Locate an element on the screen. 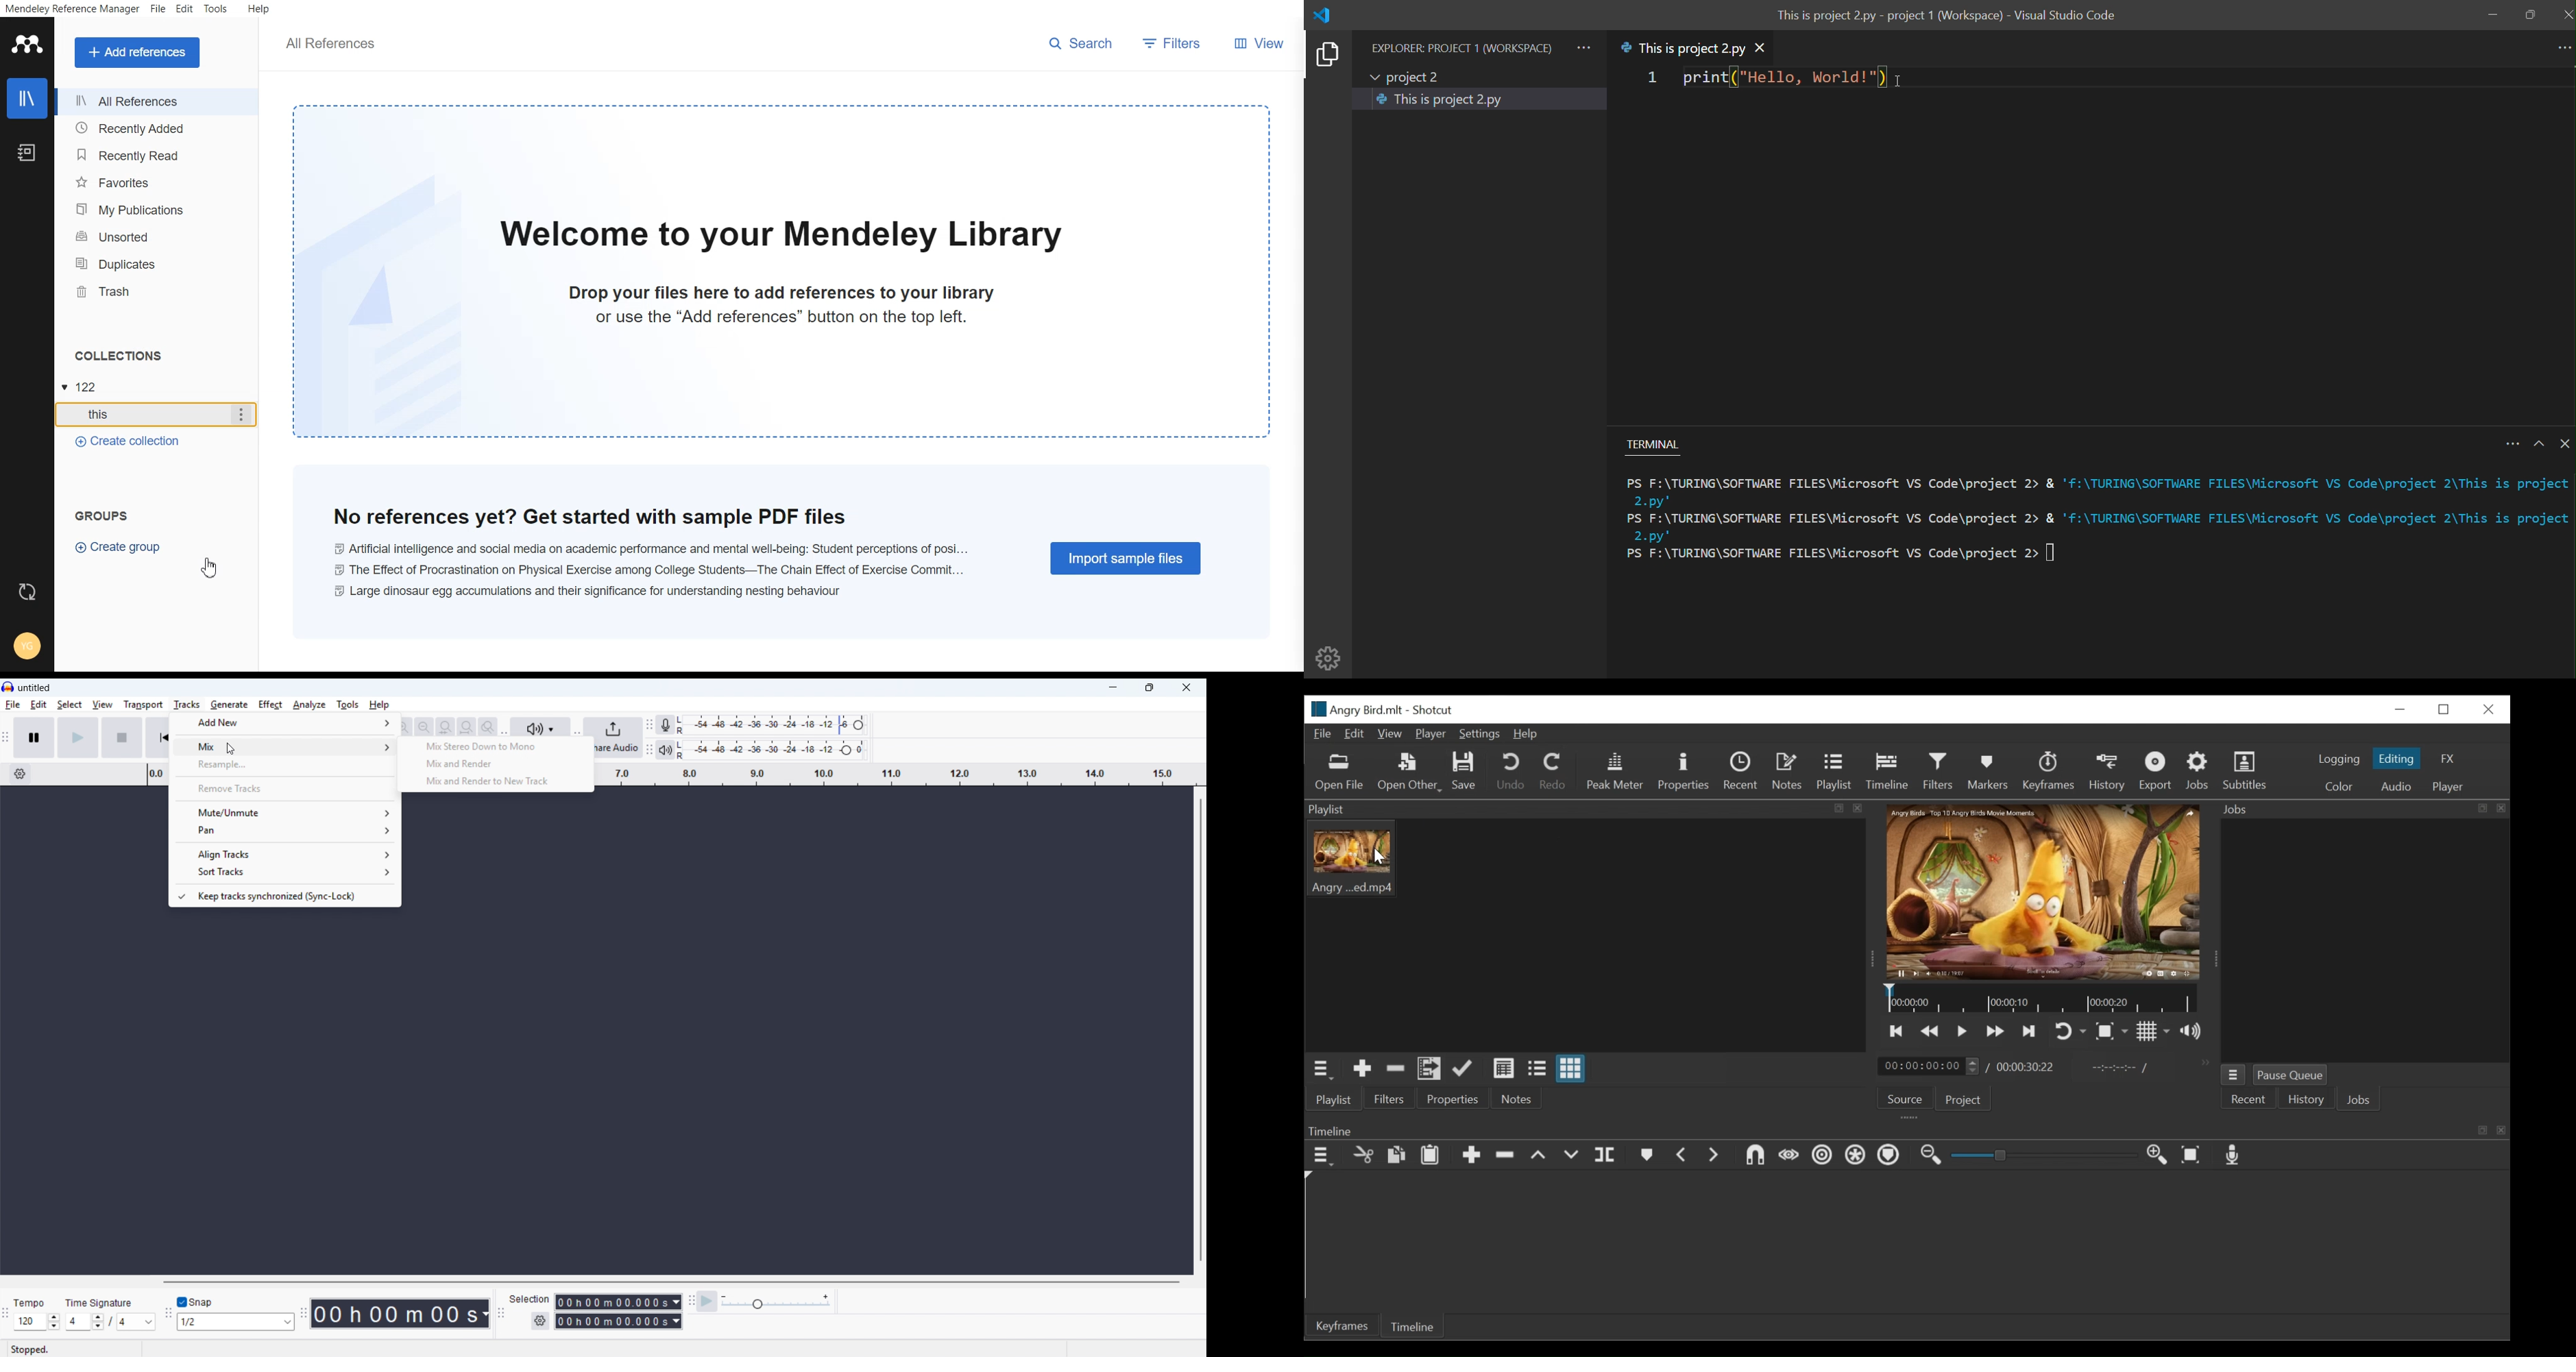 Image resolution: width=2576 pixels, height=1372 pixels. Zoom timeline in is located at coordinates (2157, 1156).